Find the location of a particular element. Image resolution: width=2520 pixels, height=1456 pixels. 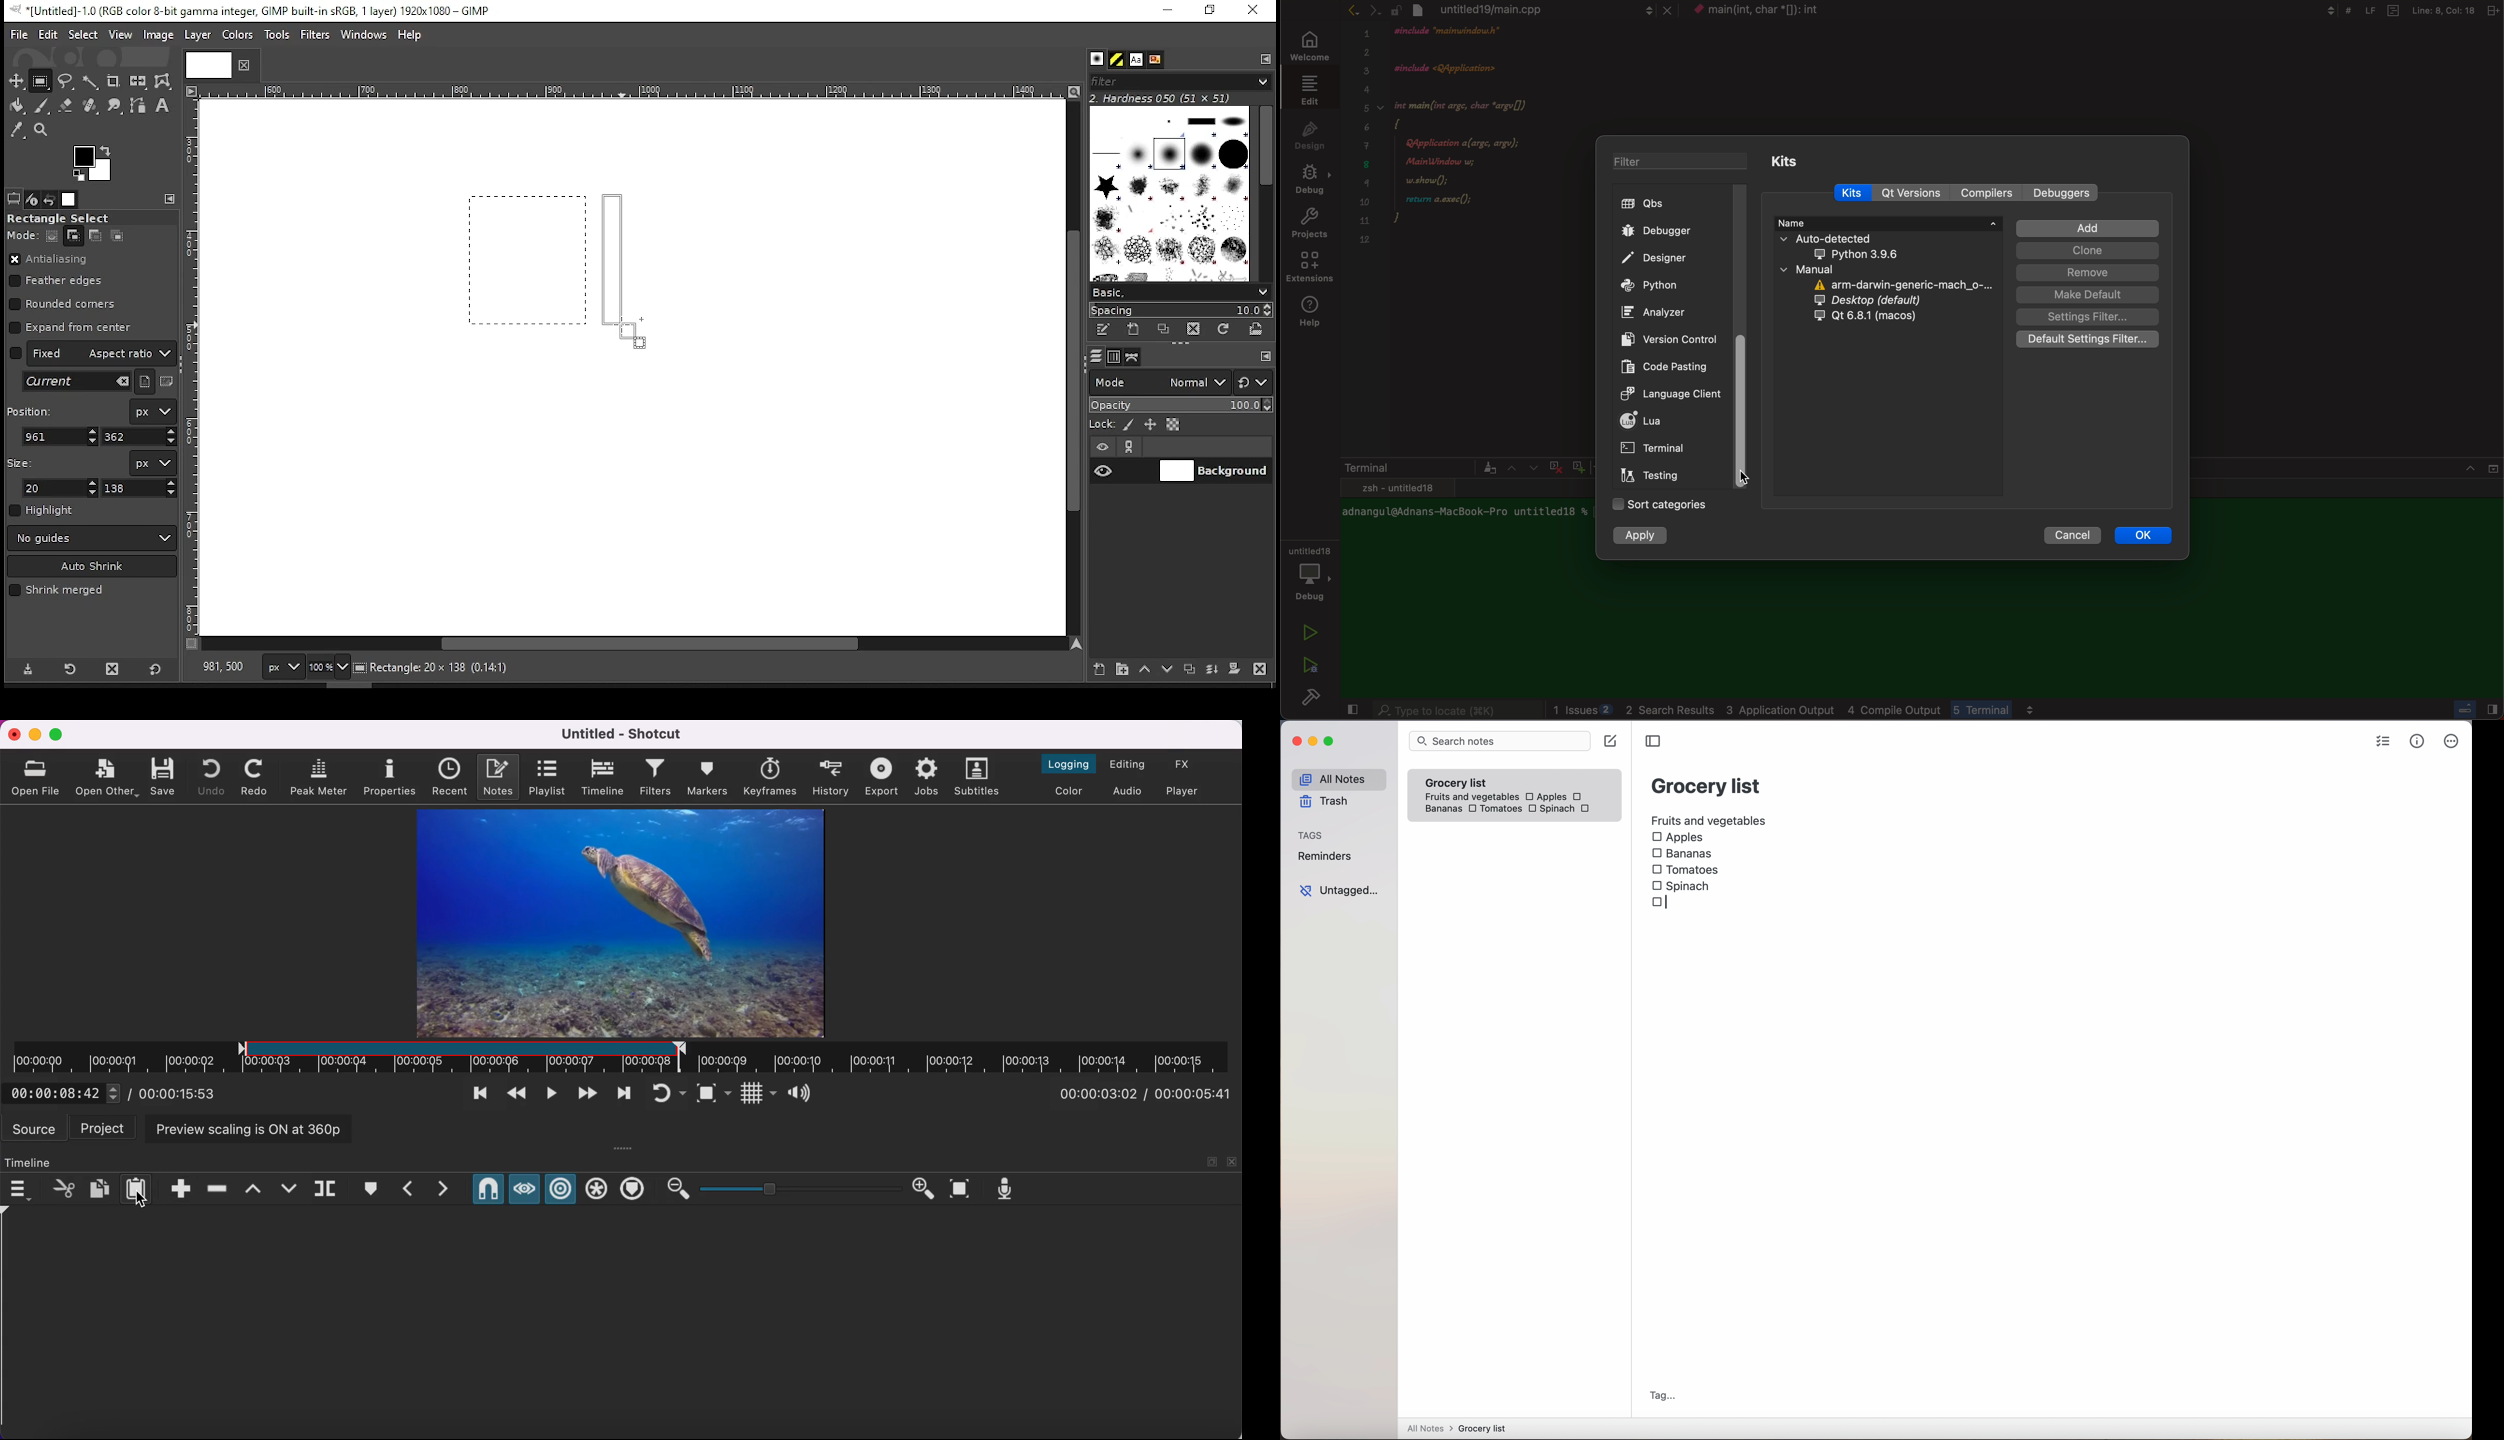

skip to next point is located at coordinates (624, 1094).